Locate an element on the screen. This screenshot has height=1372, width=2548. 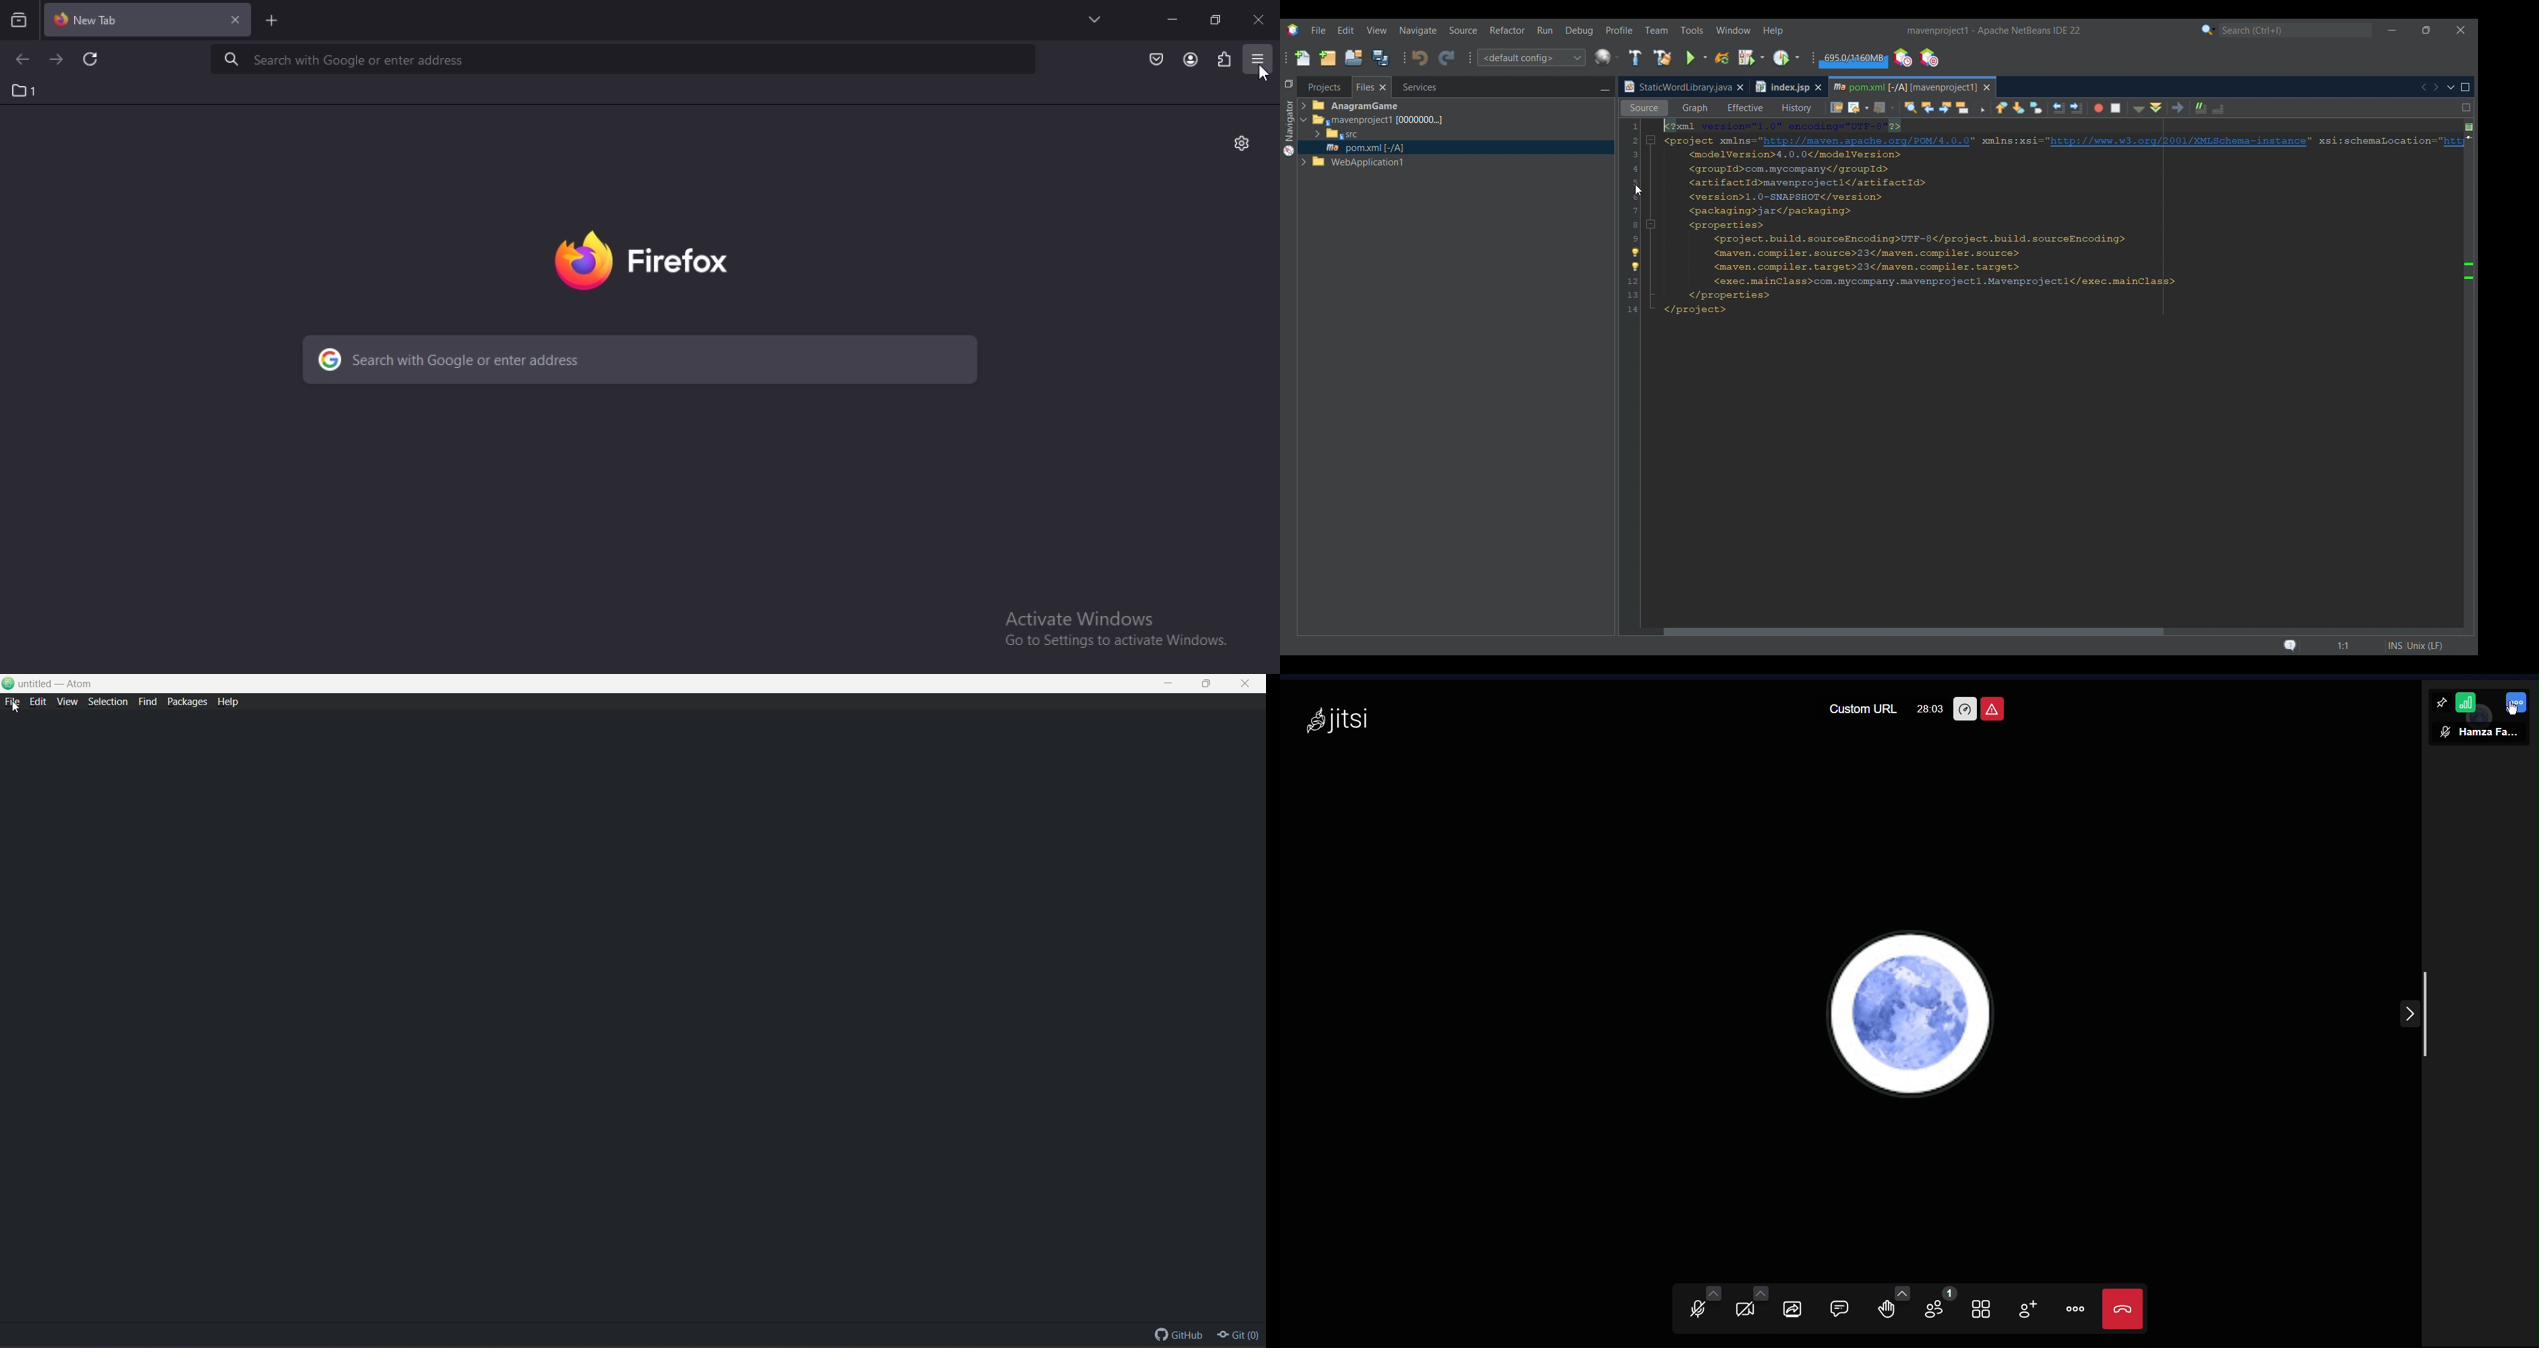
cursor is located at coordinates (15, 711).